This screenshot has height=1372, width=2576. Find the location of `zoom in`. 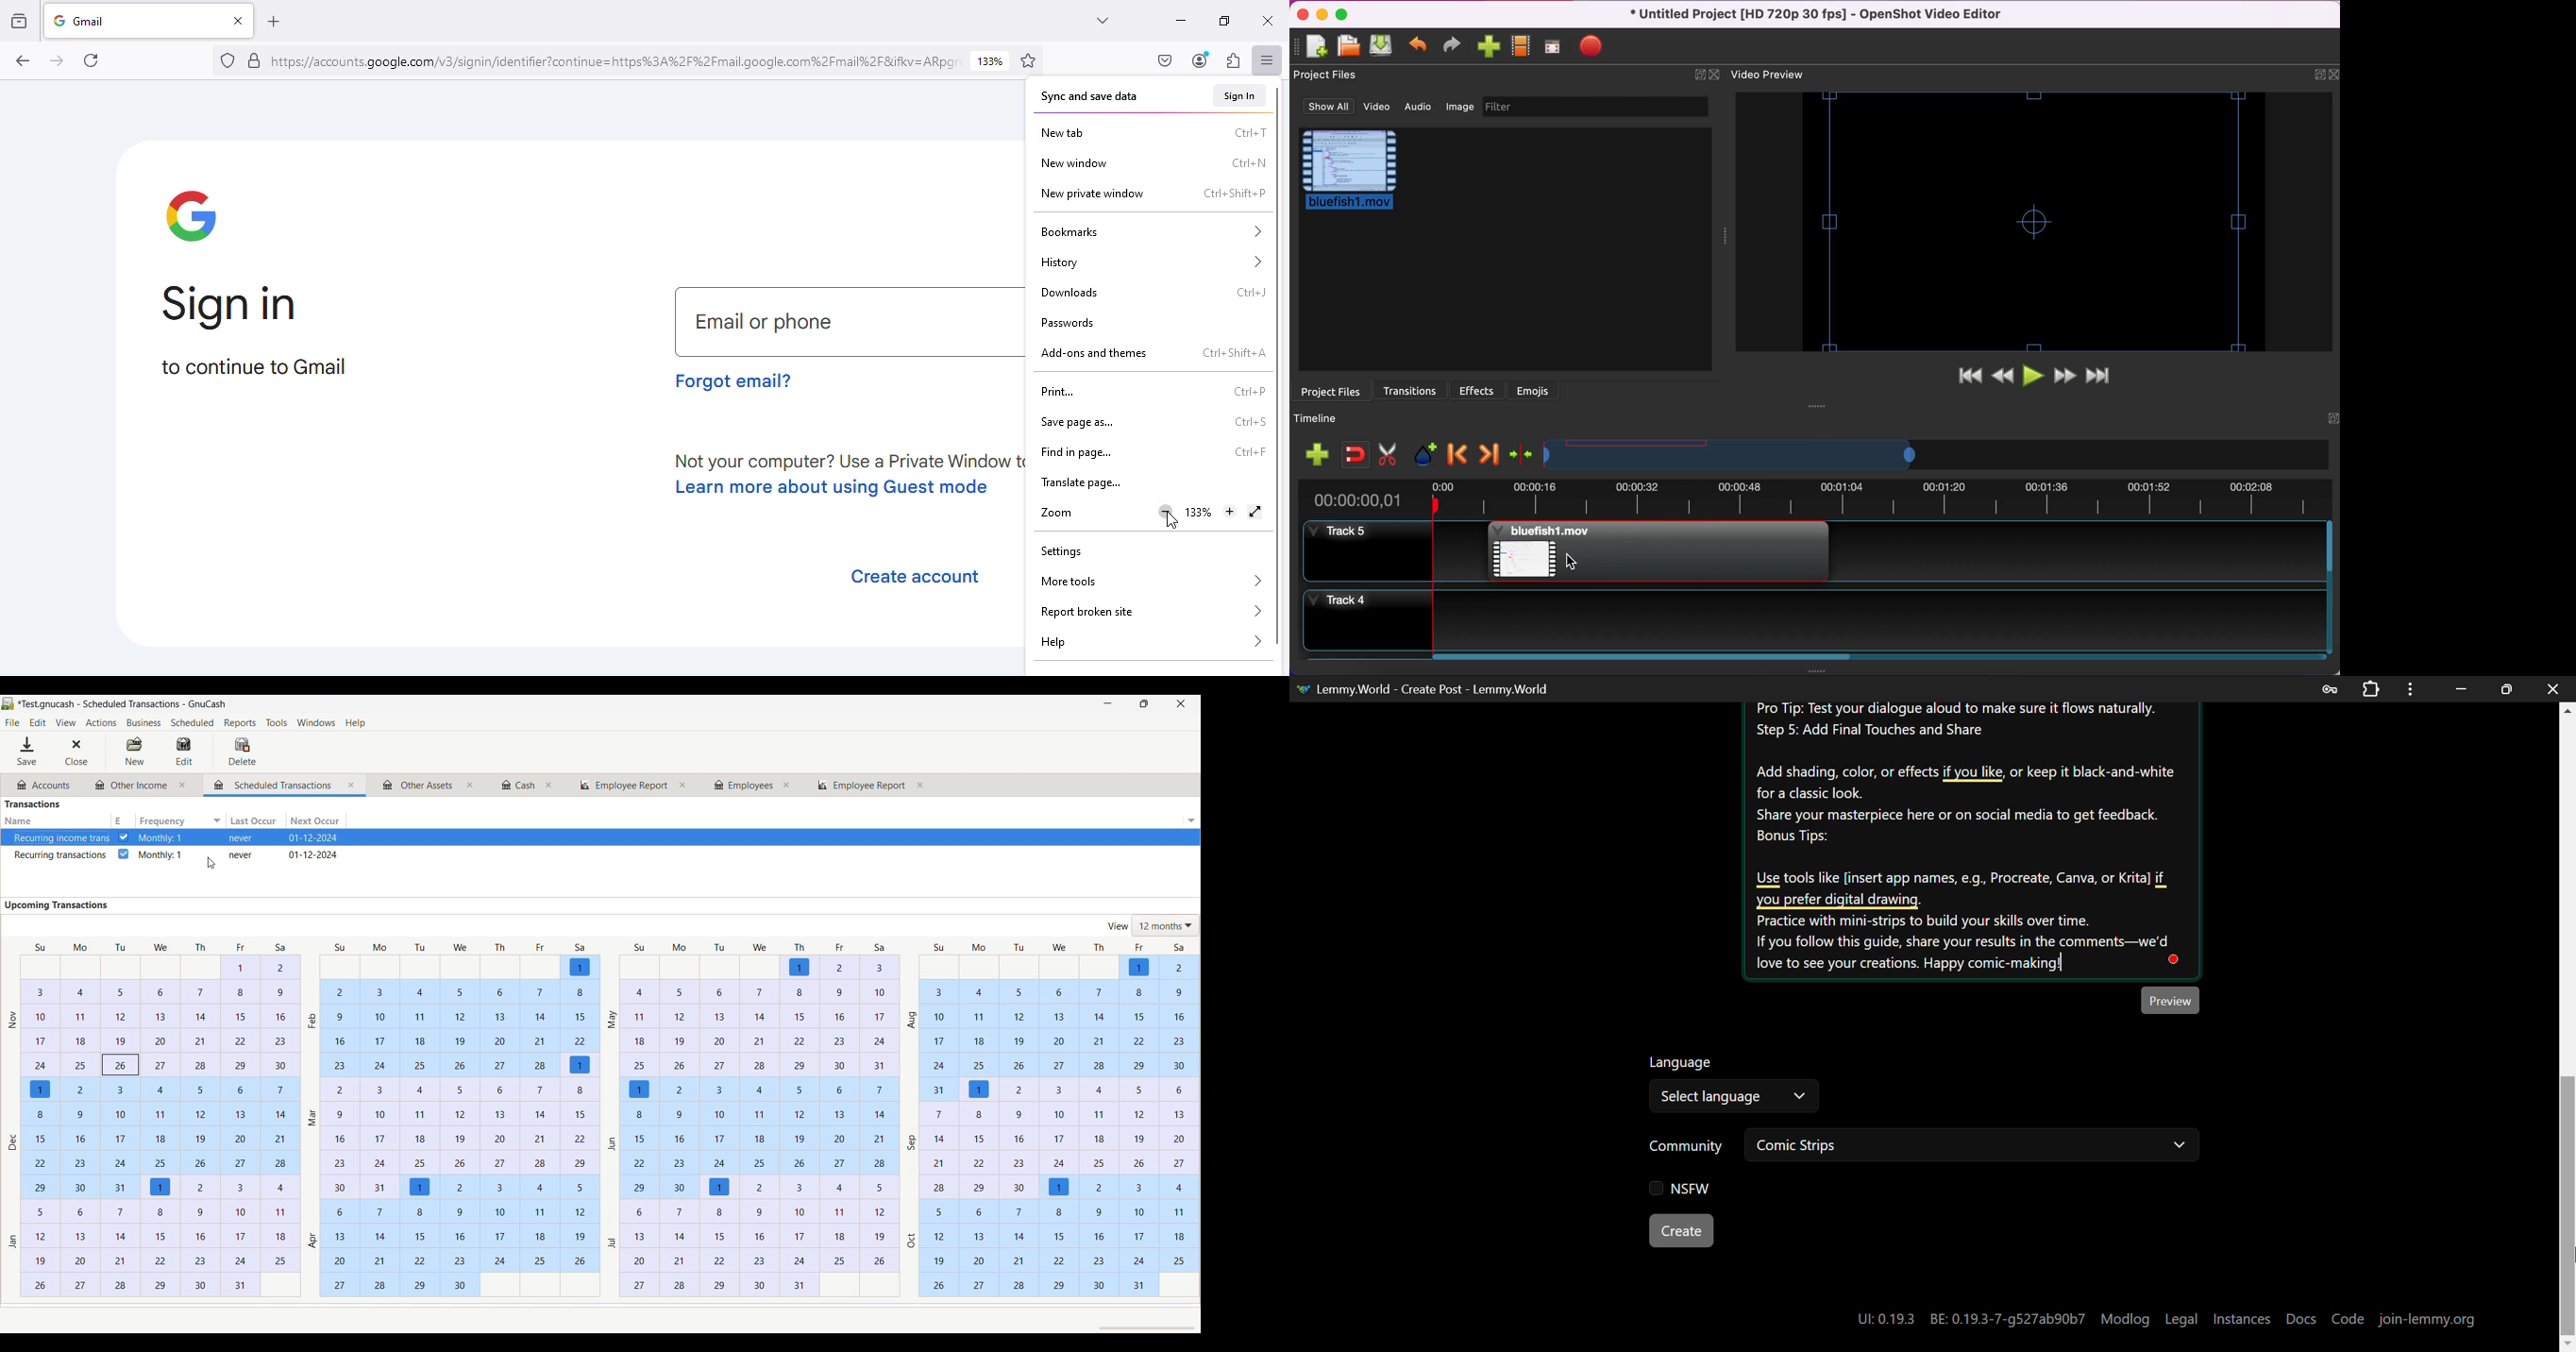

zoom in is located at coordinates (1231, 511).